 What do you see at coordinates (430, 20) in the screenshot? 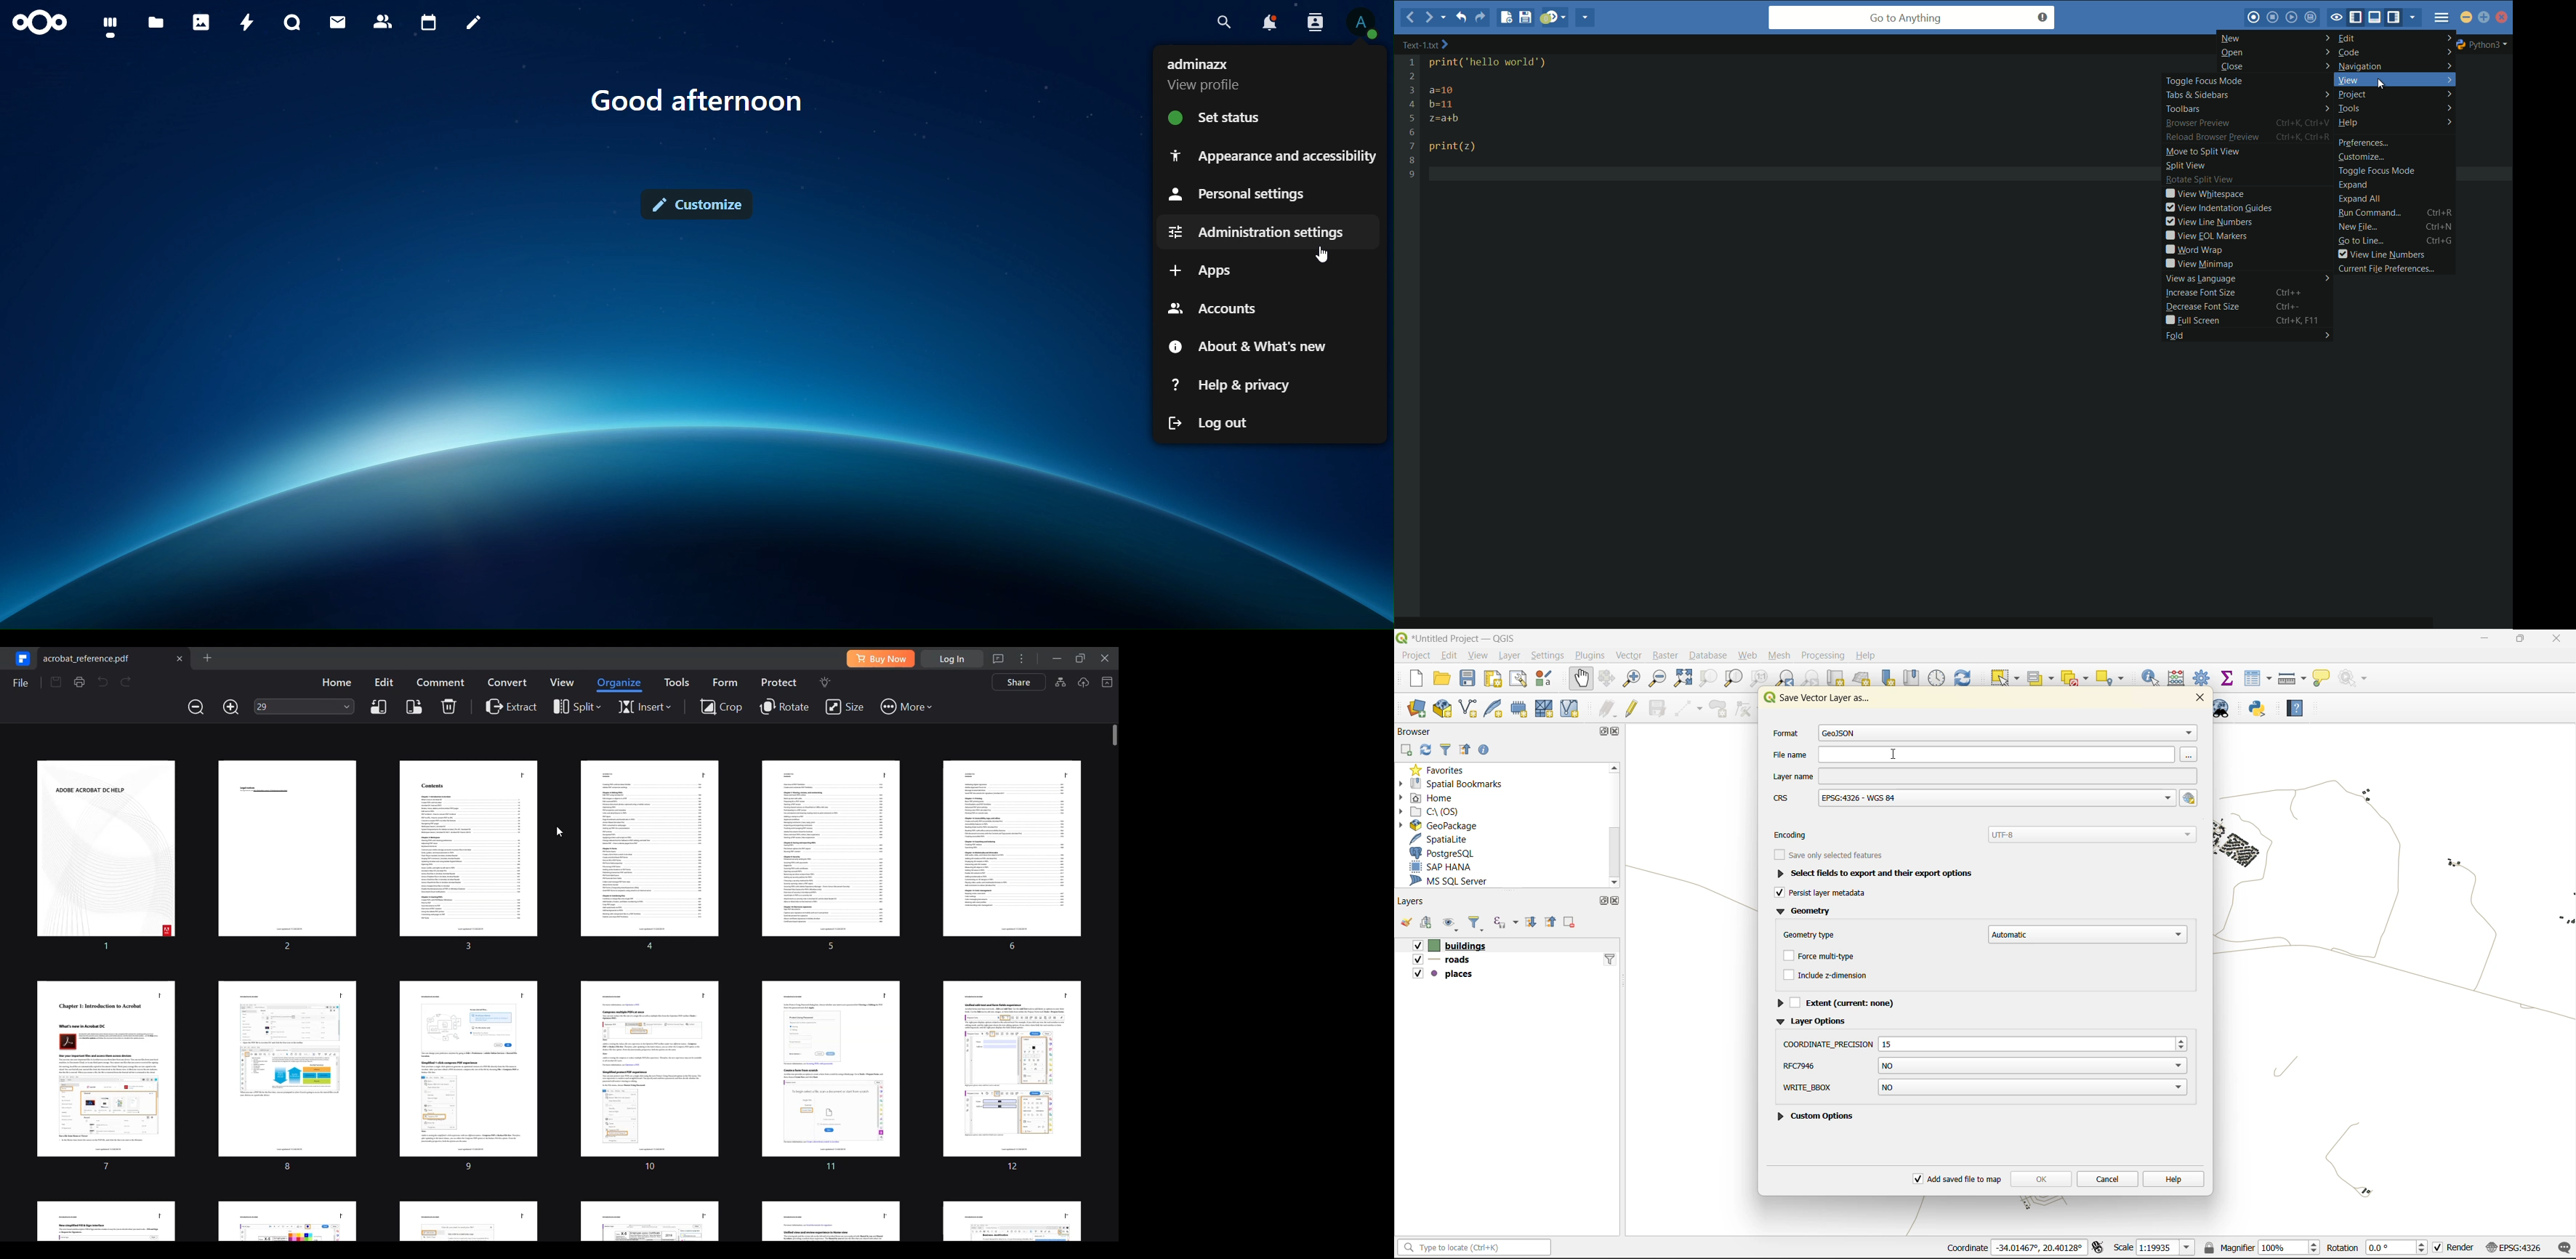
I see `calendar` at bounding box center [430, 20].